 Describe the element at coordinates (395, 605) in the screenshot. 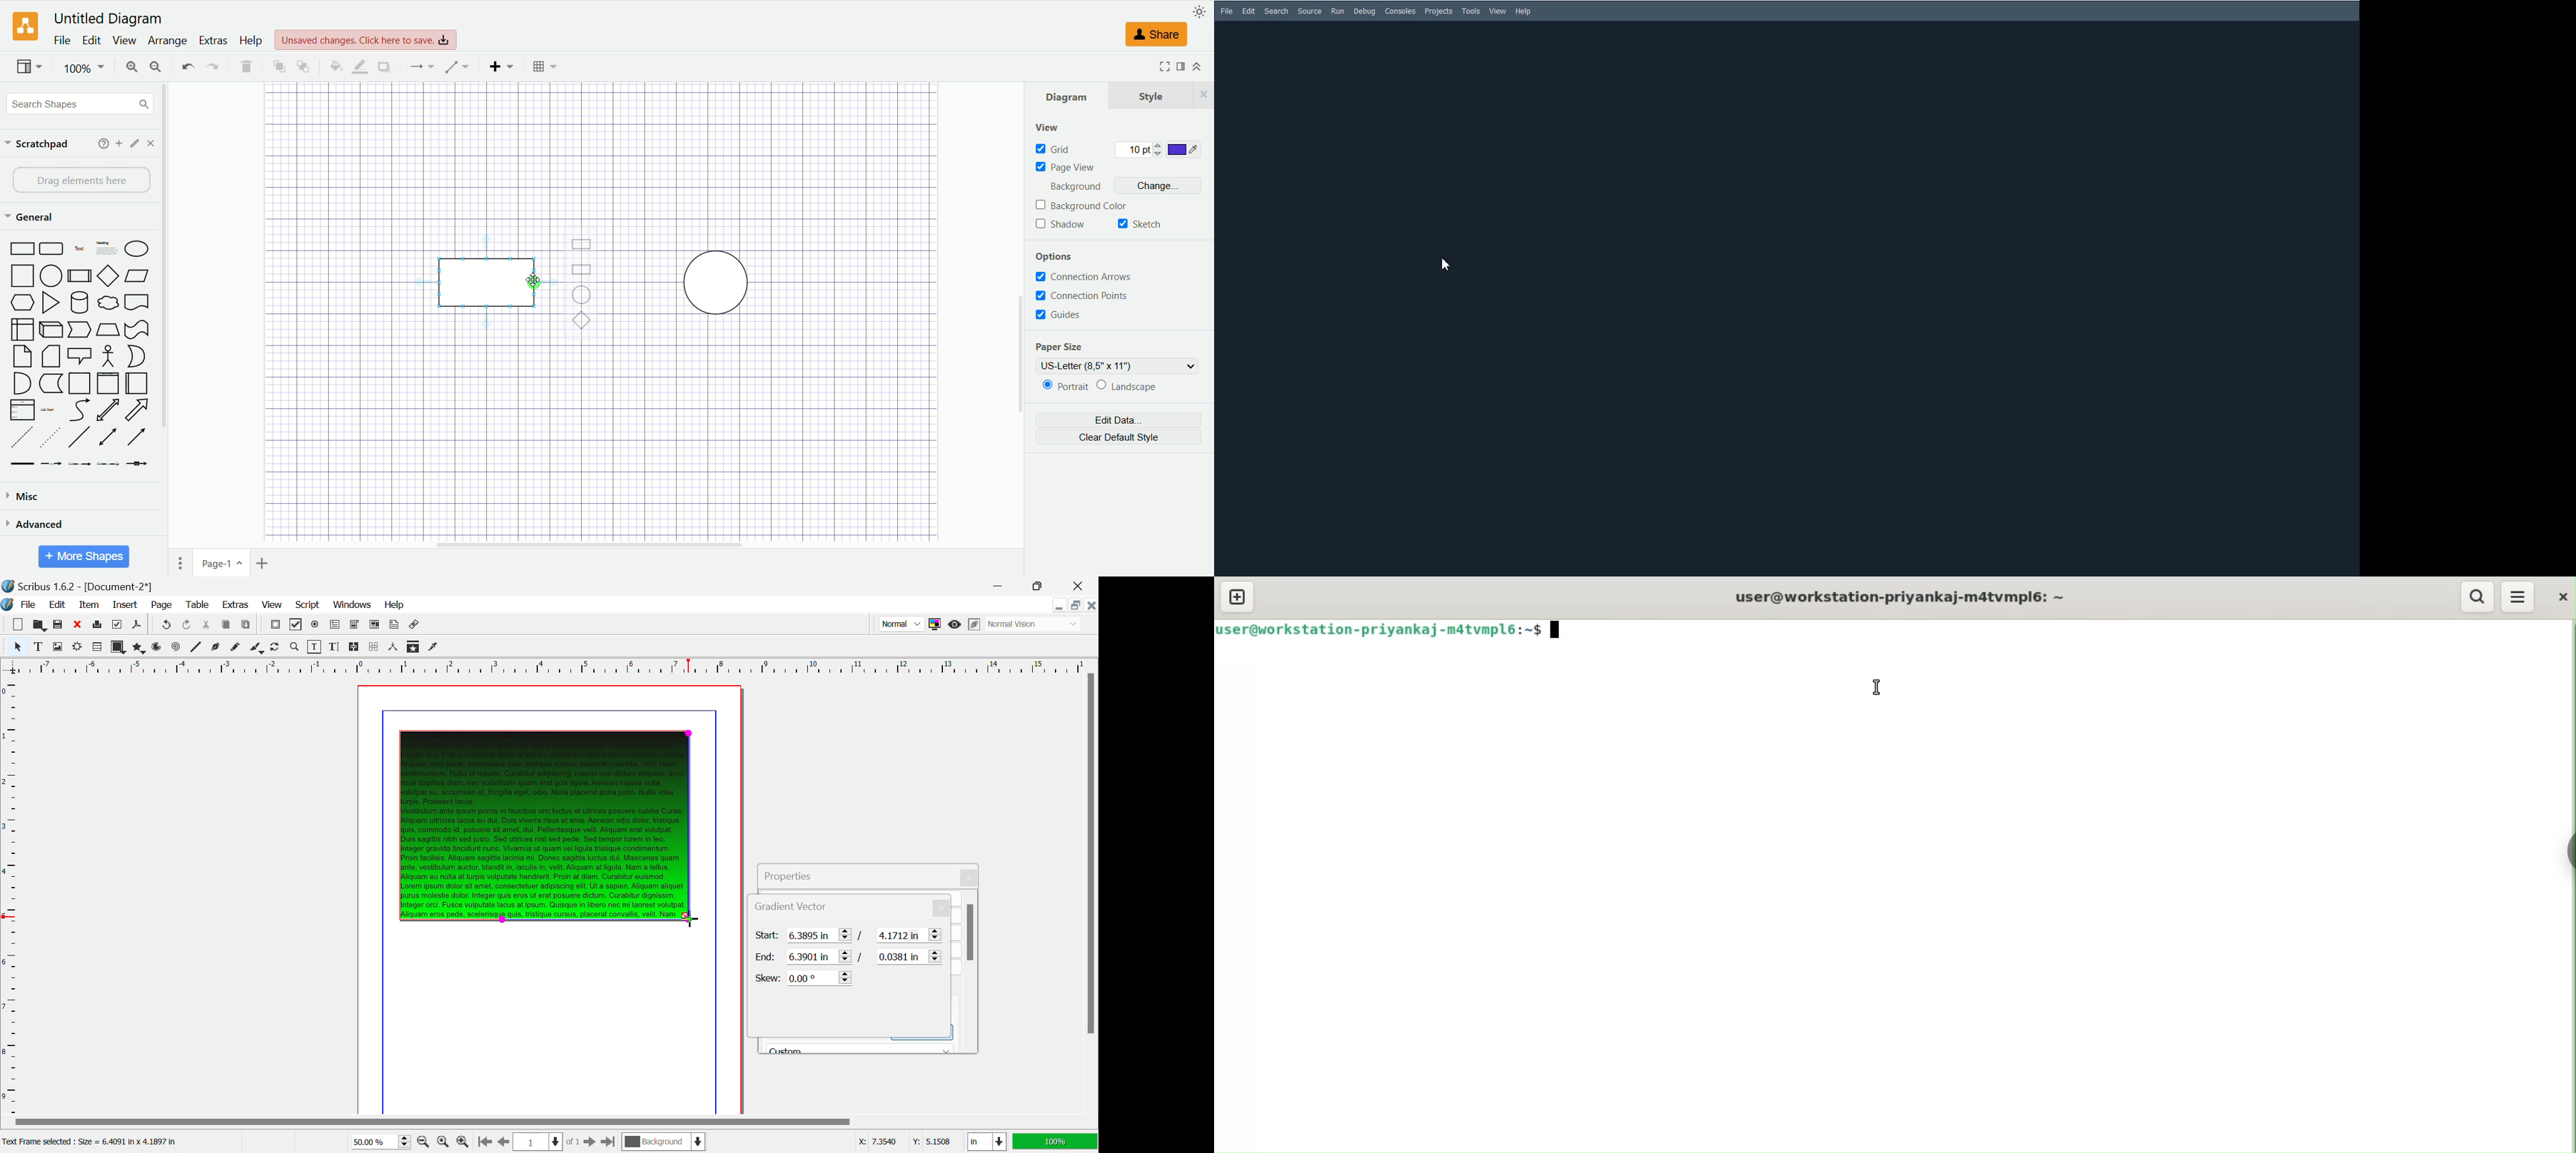

I see `Help` at that location.